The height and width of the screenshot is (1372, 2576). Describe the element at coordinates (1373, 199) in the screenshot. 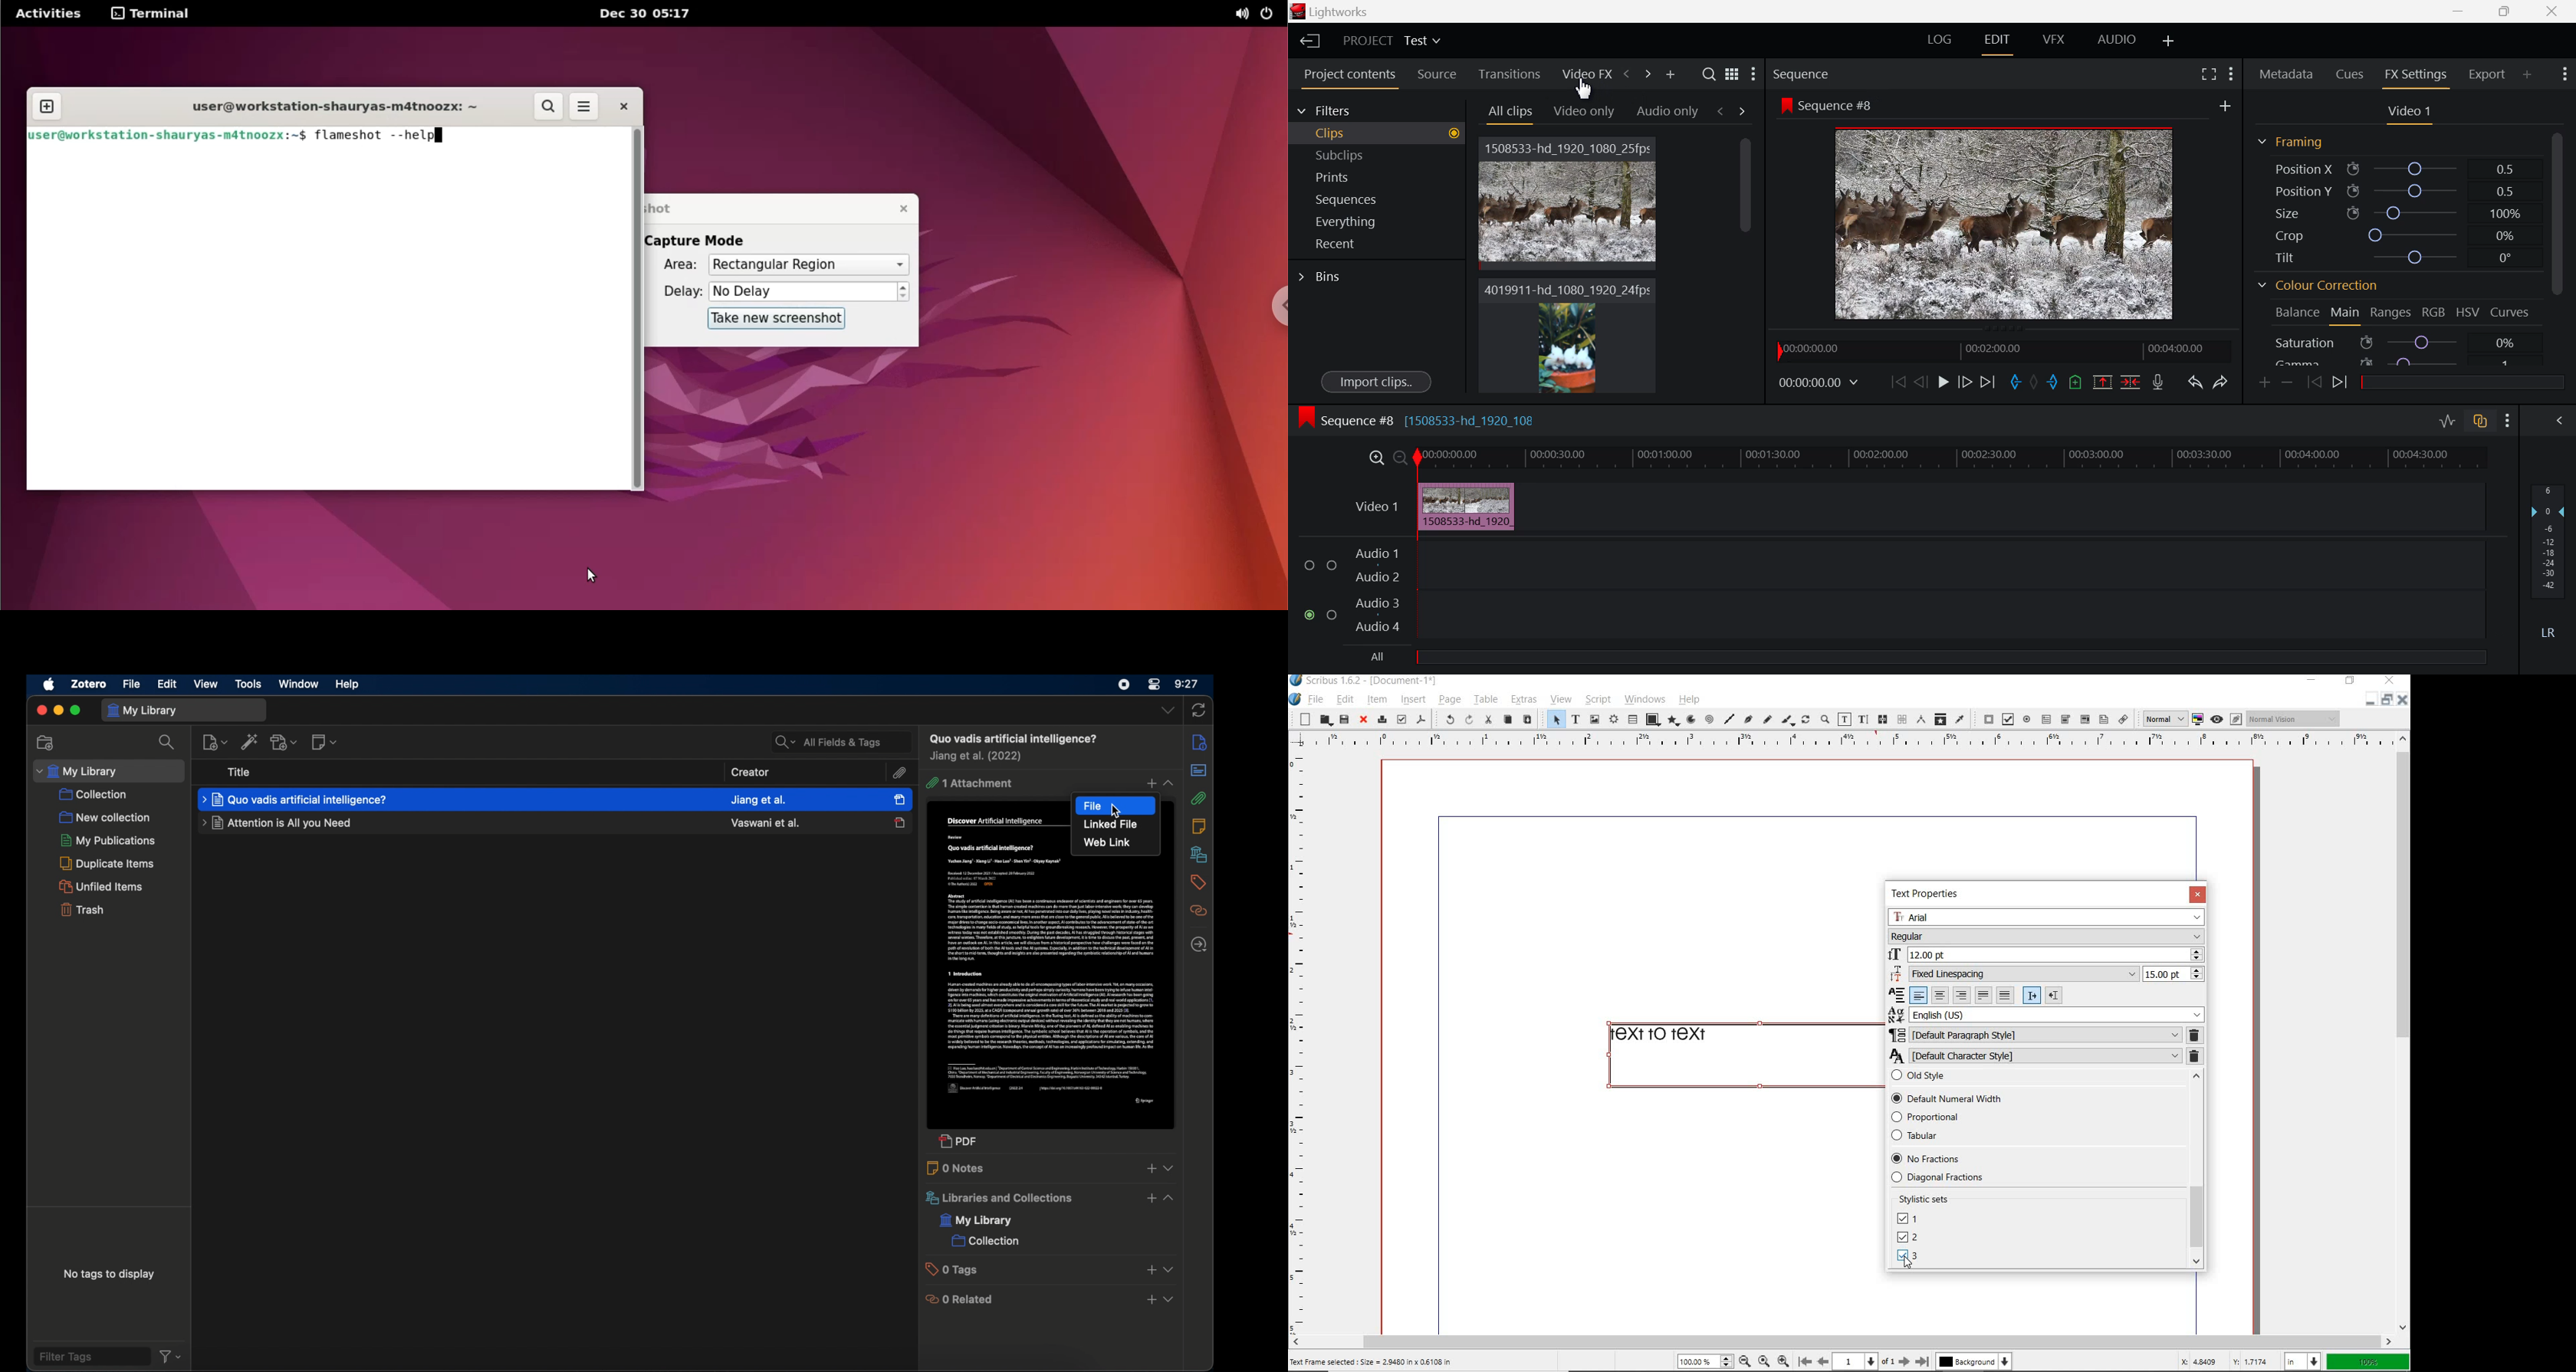

I see `Sequences` at that location.